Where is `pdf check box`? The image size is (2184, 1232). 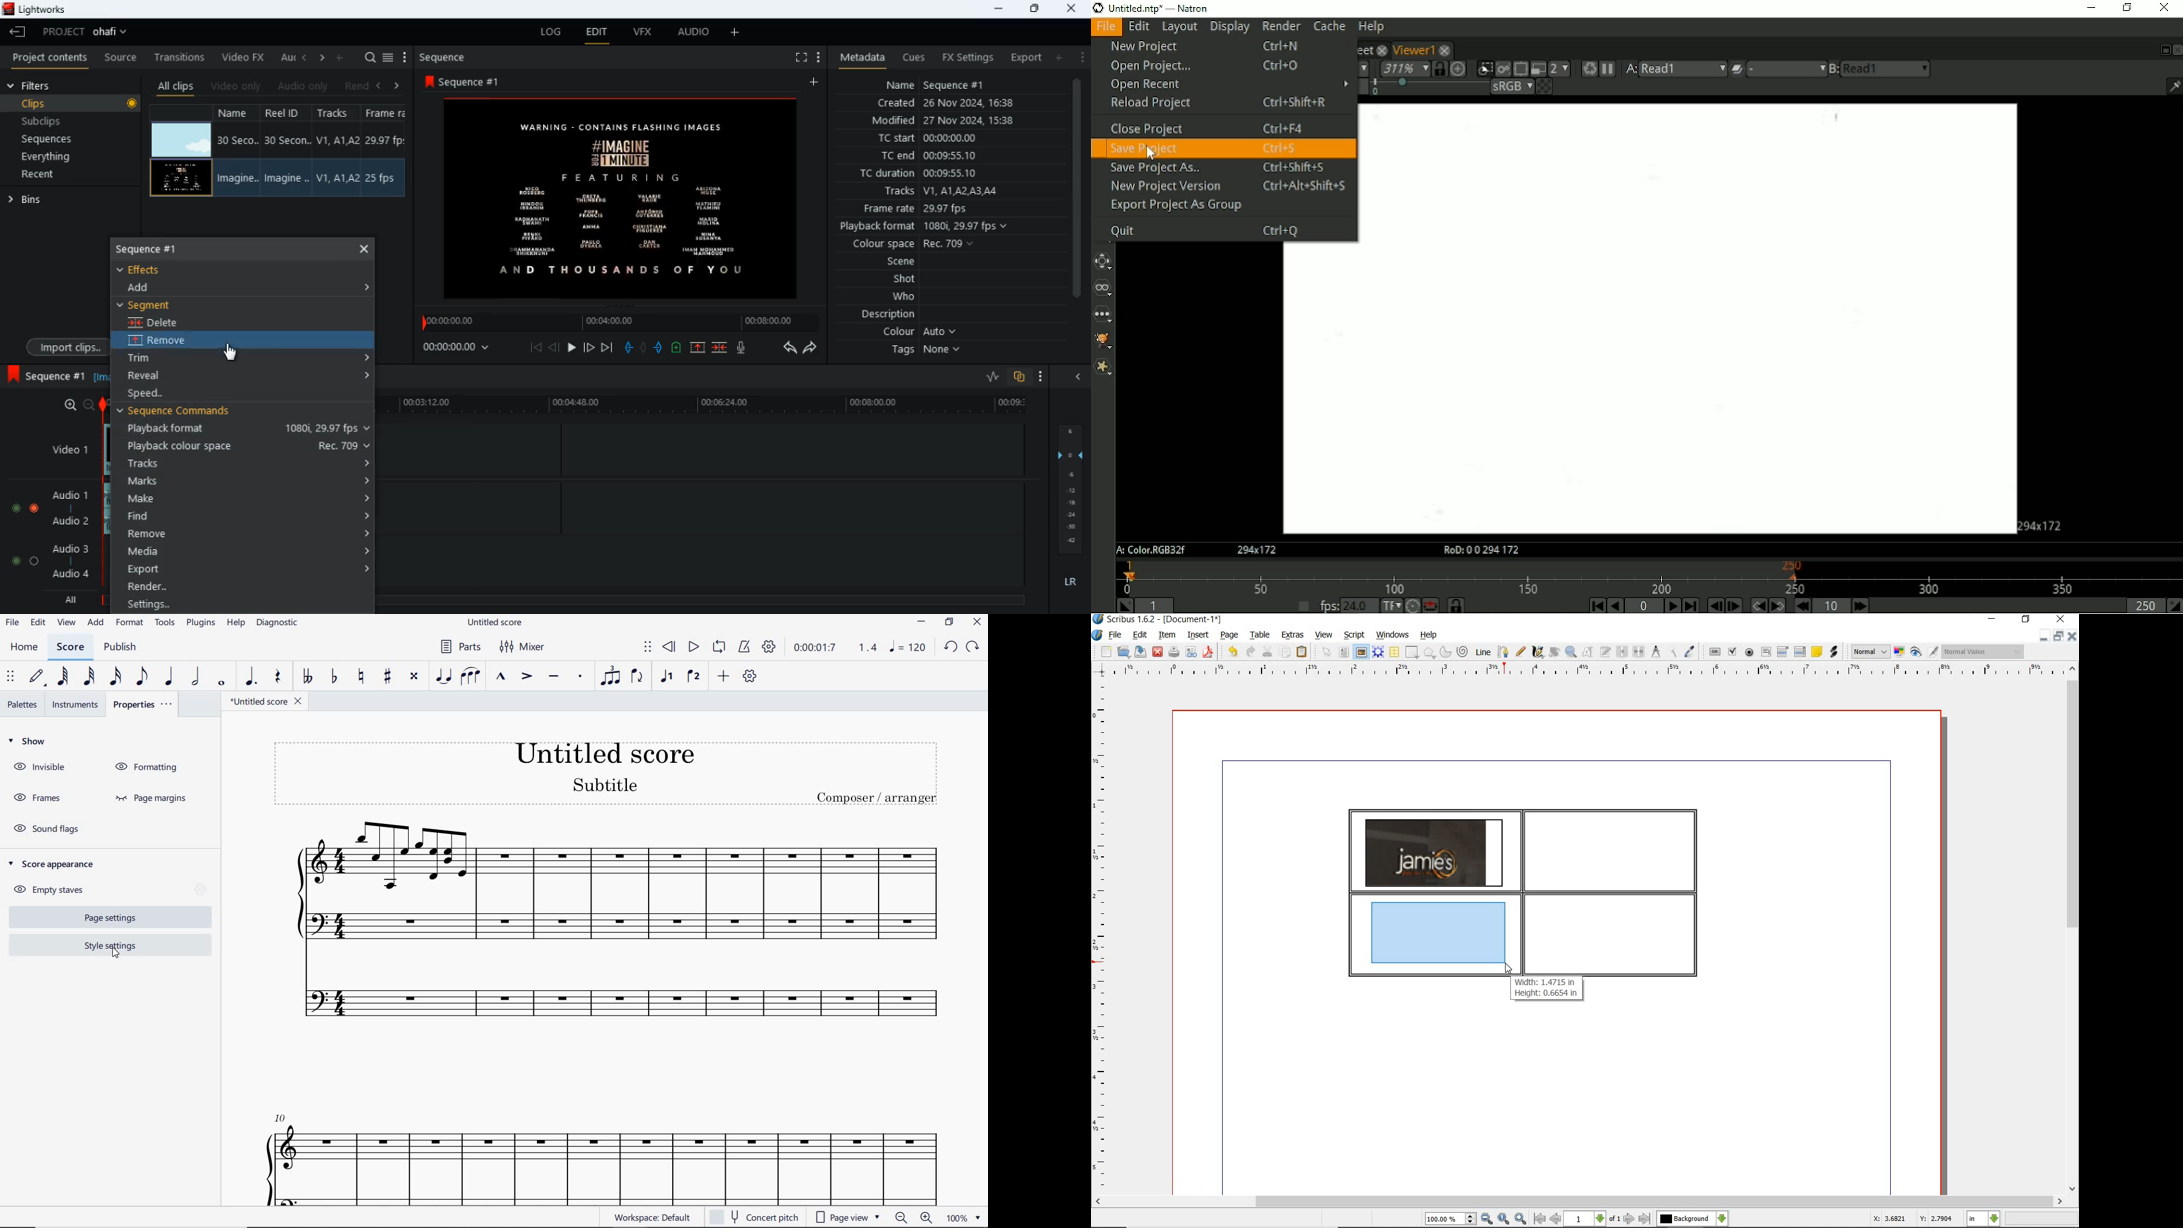
pdf check box is located at coordinates (1734, 653).